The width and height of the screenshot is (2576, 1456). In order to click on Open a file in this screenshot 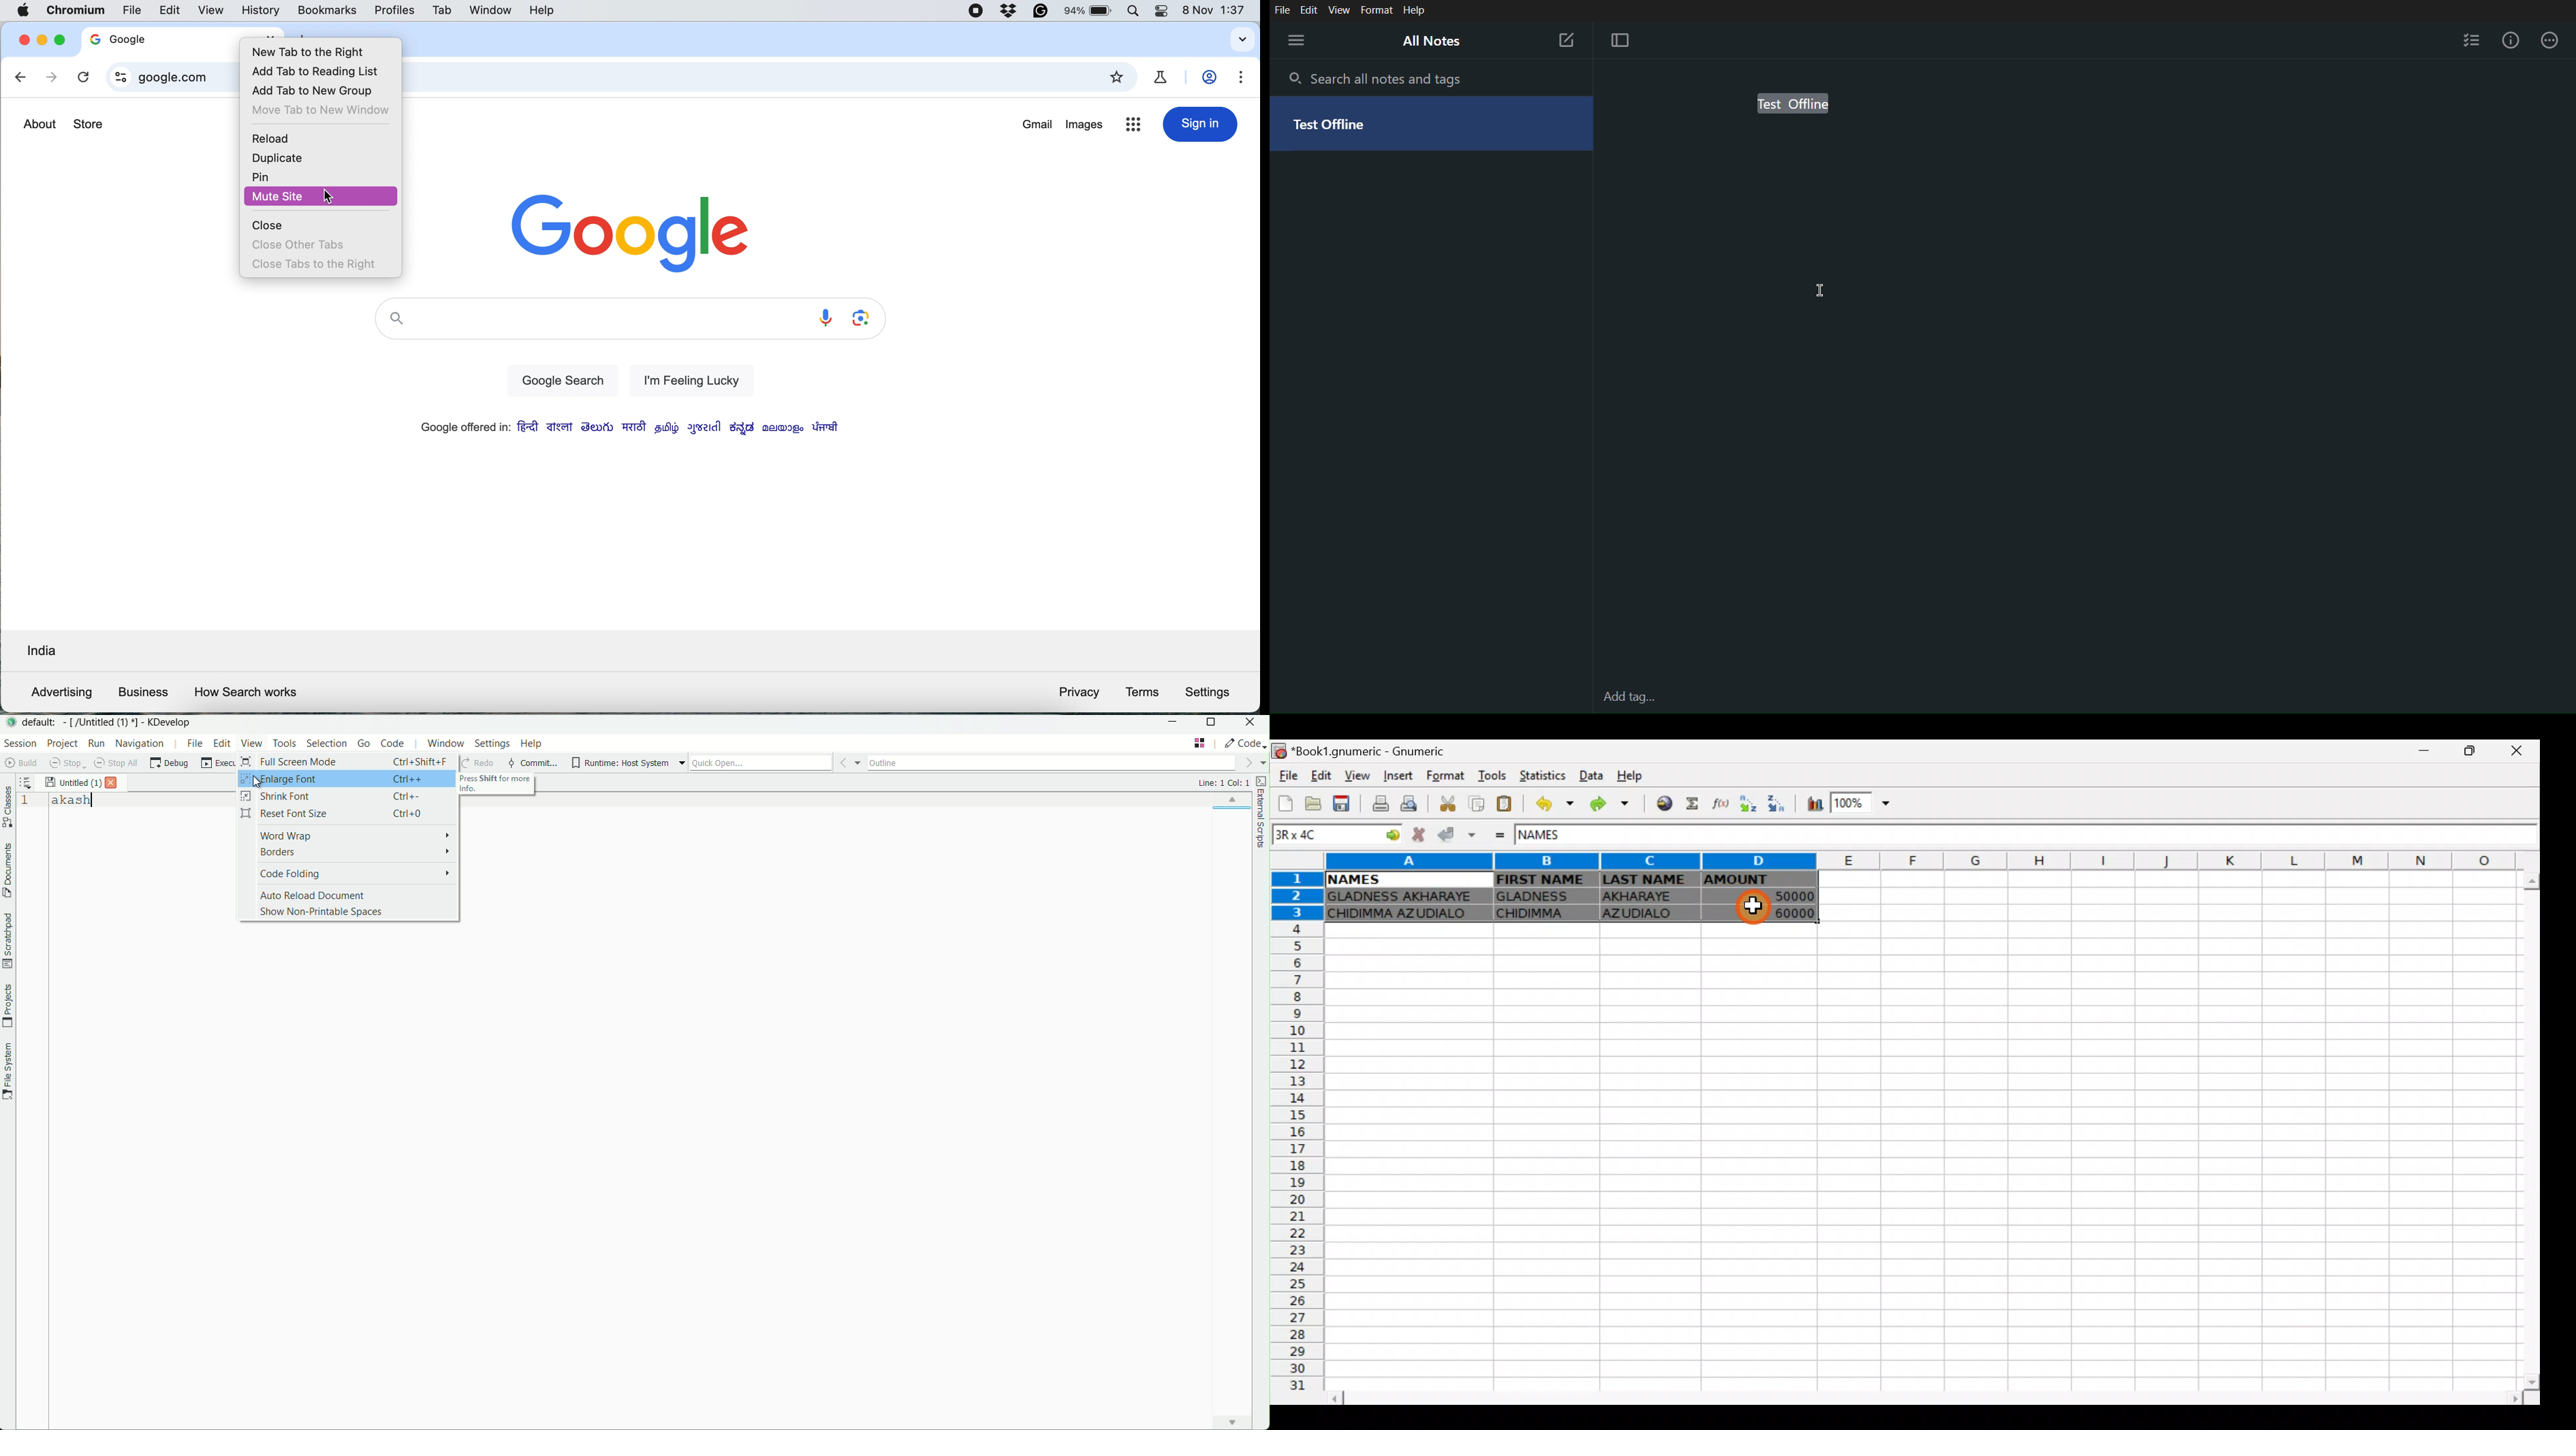, I will do `click(1315, 803)`.